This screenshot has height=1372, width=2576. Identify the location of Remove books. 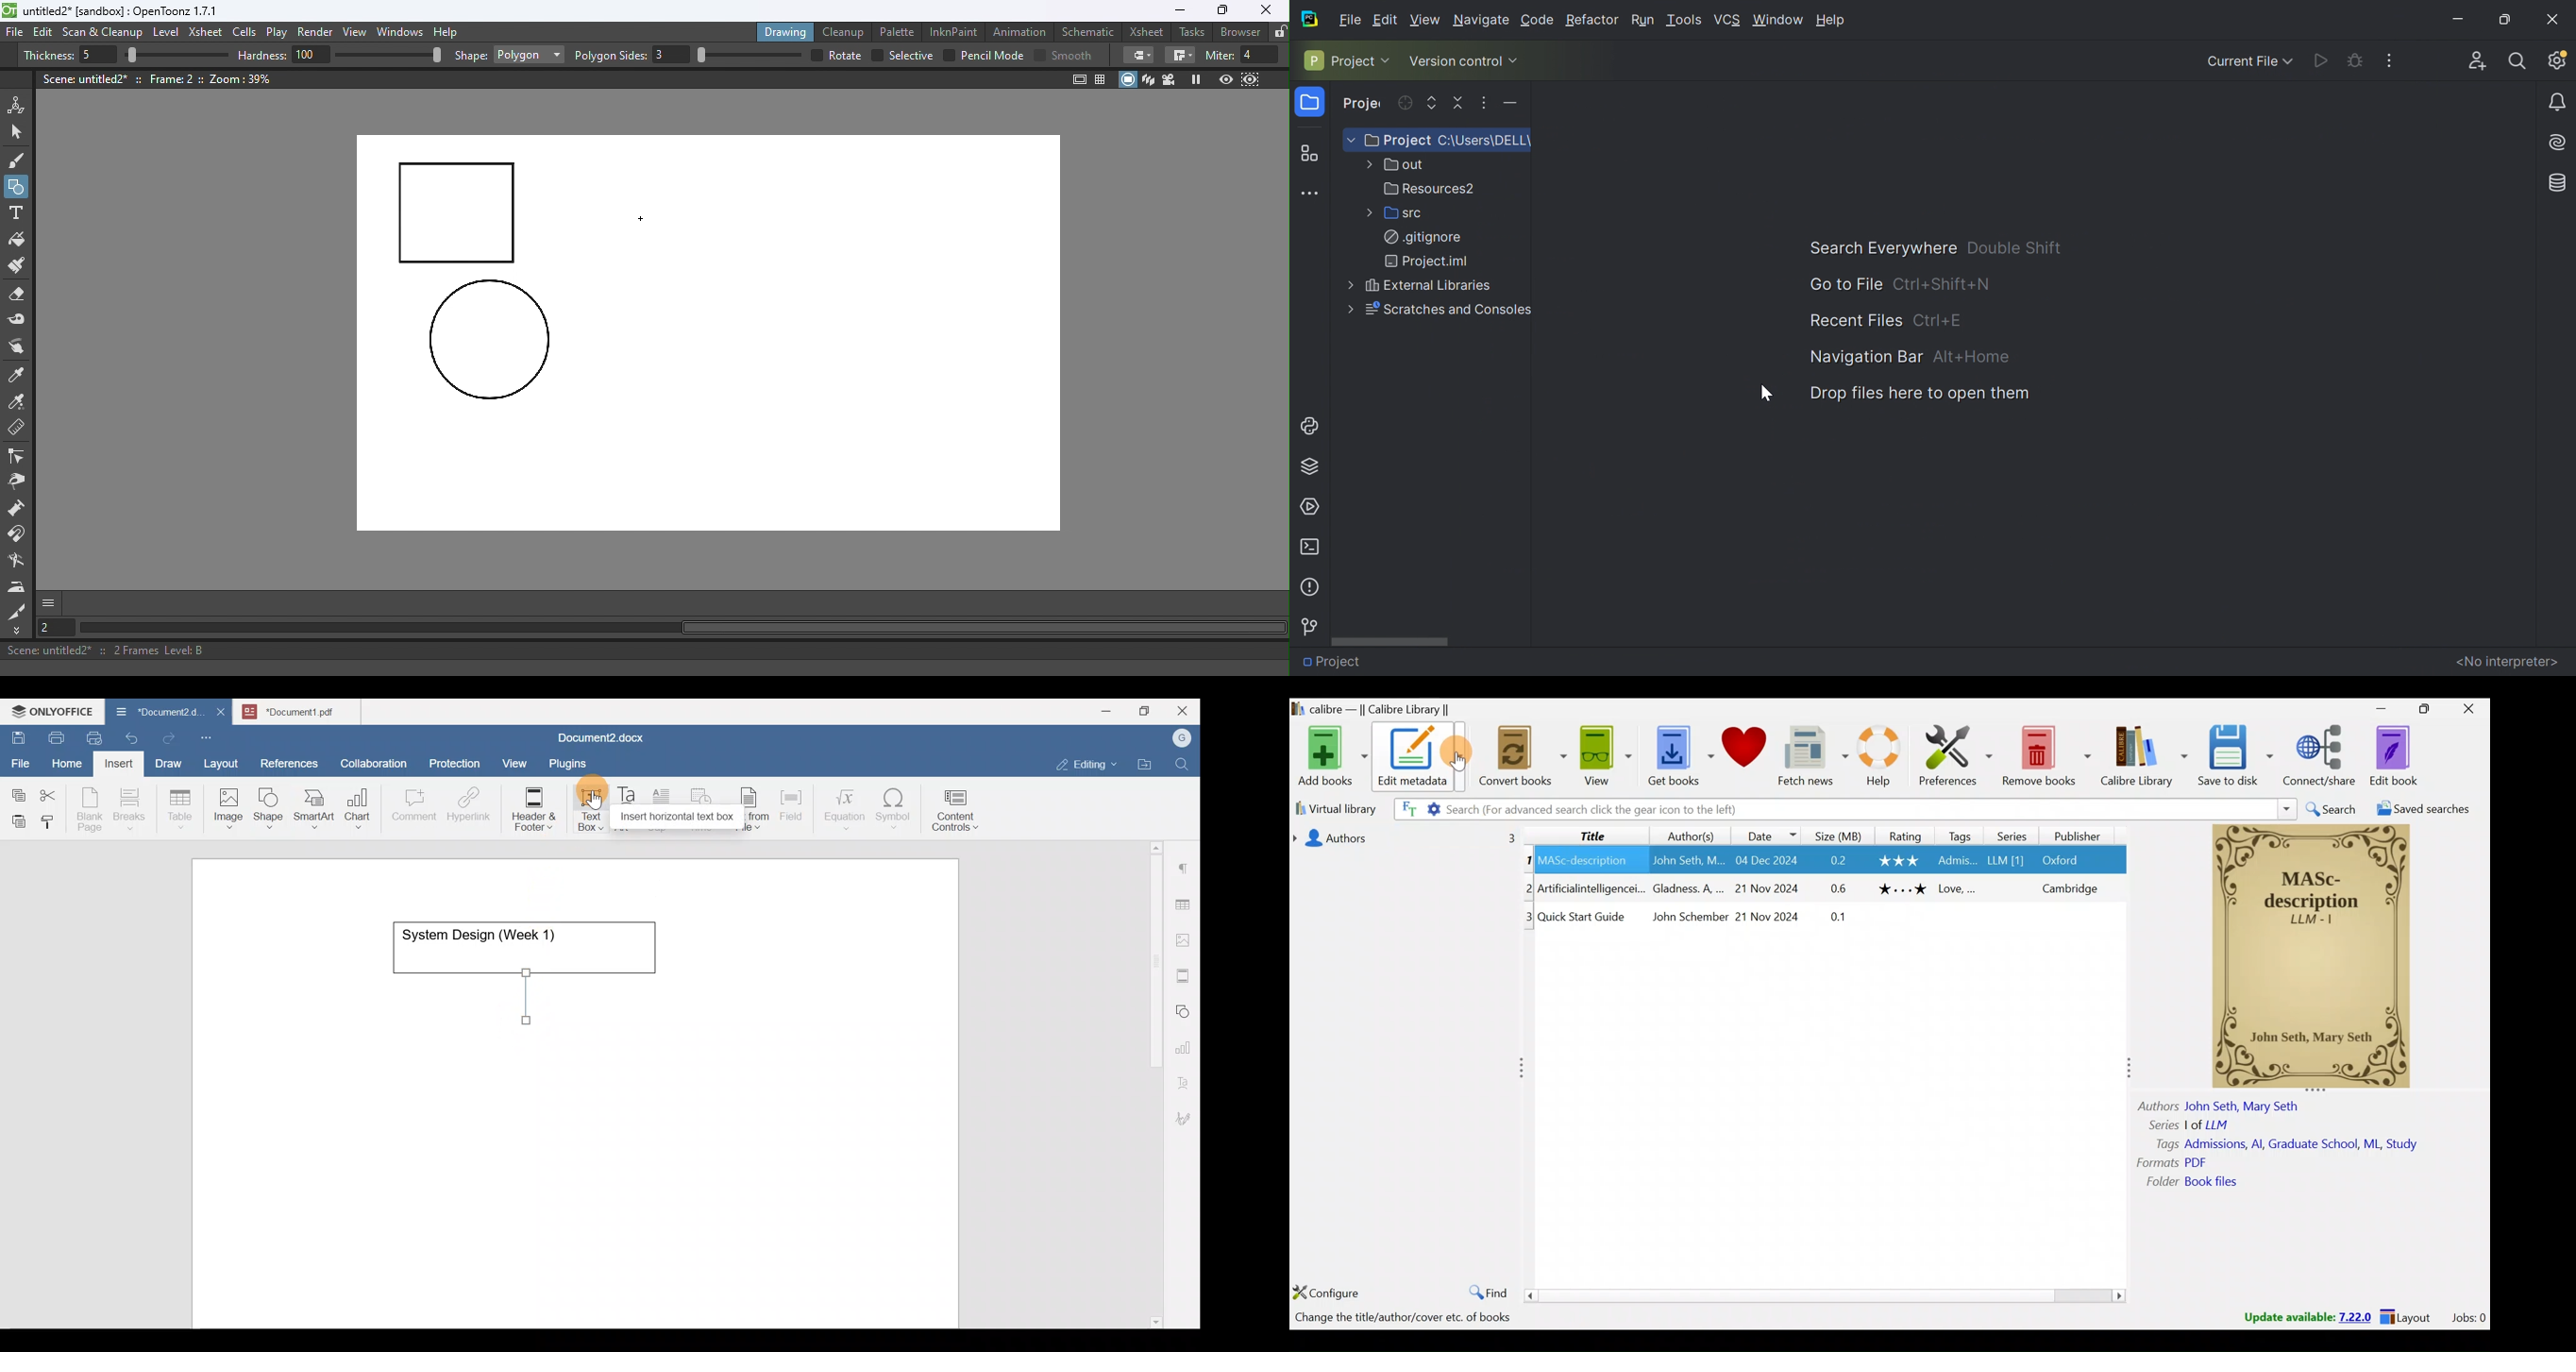
(2049, 755).